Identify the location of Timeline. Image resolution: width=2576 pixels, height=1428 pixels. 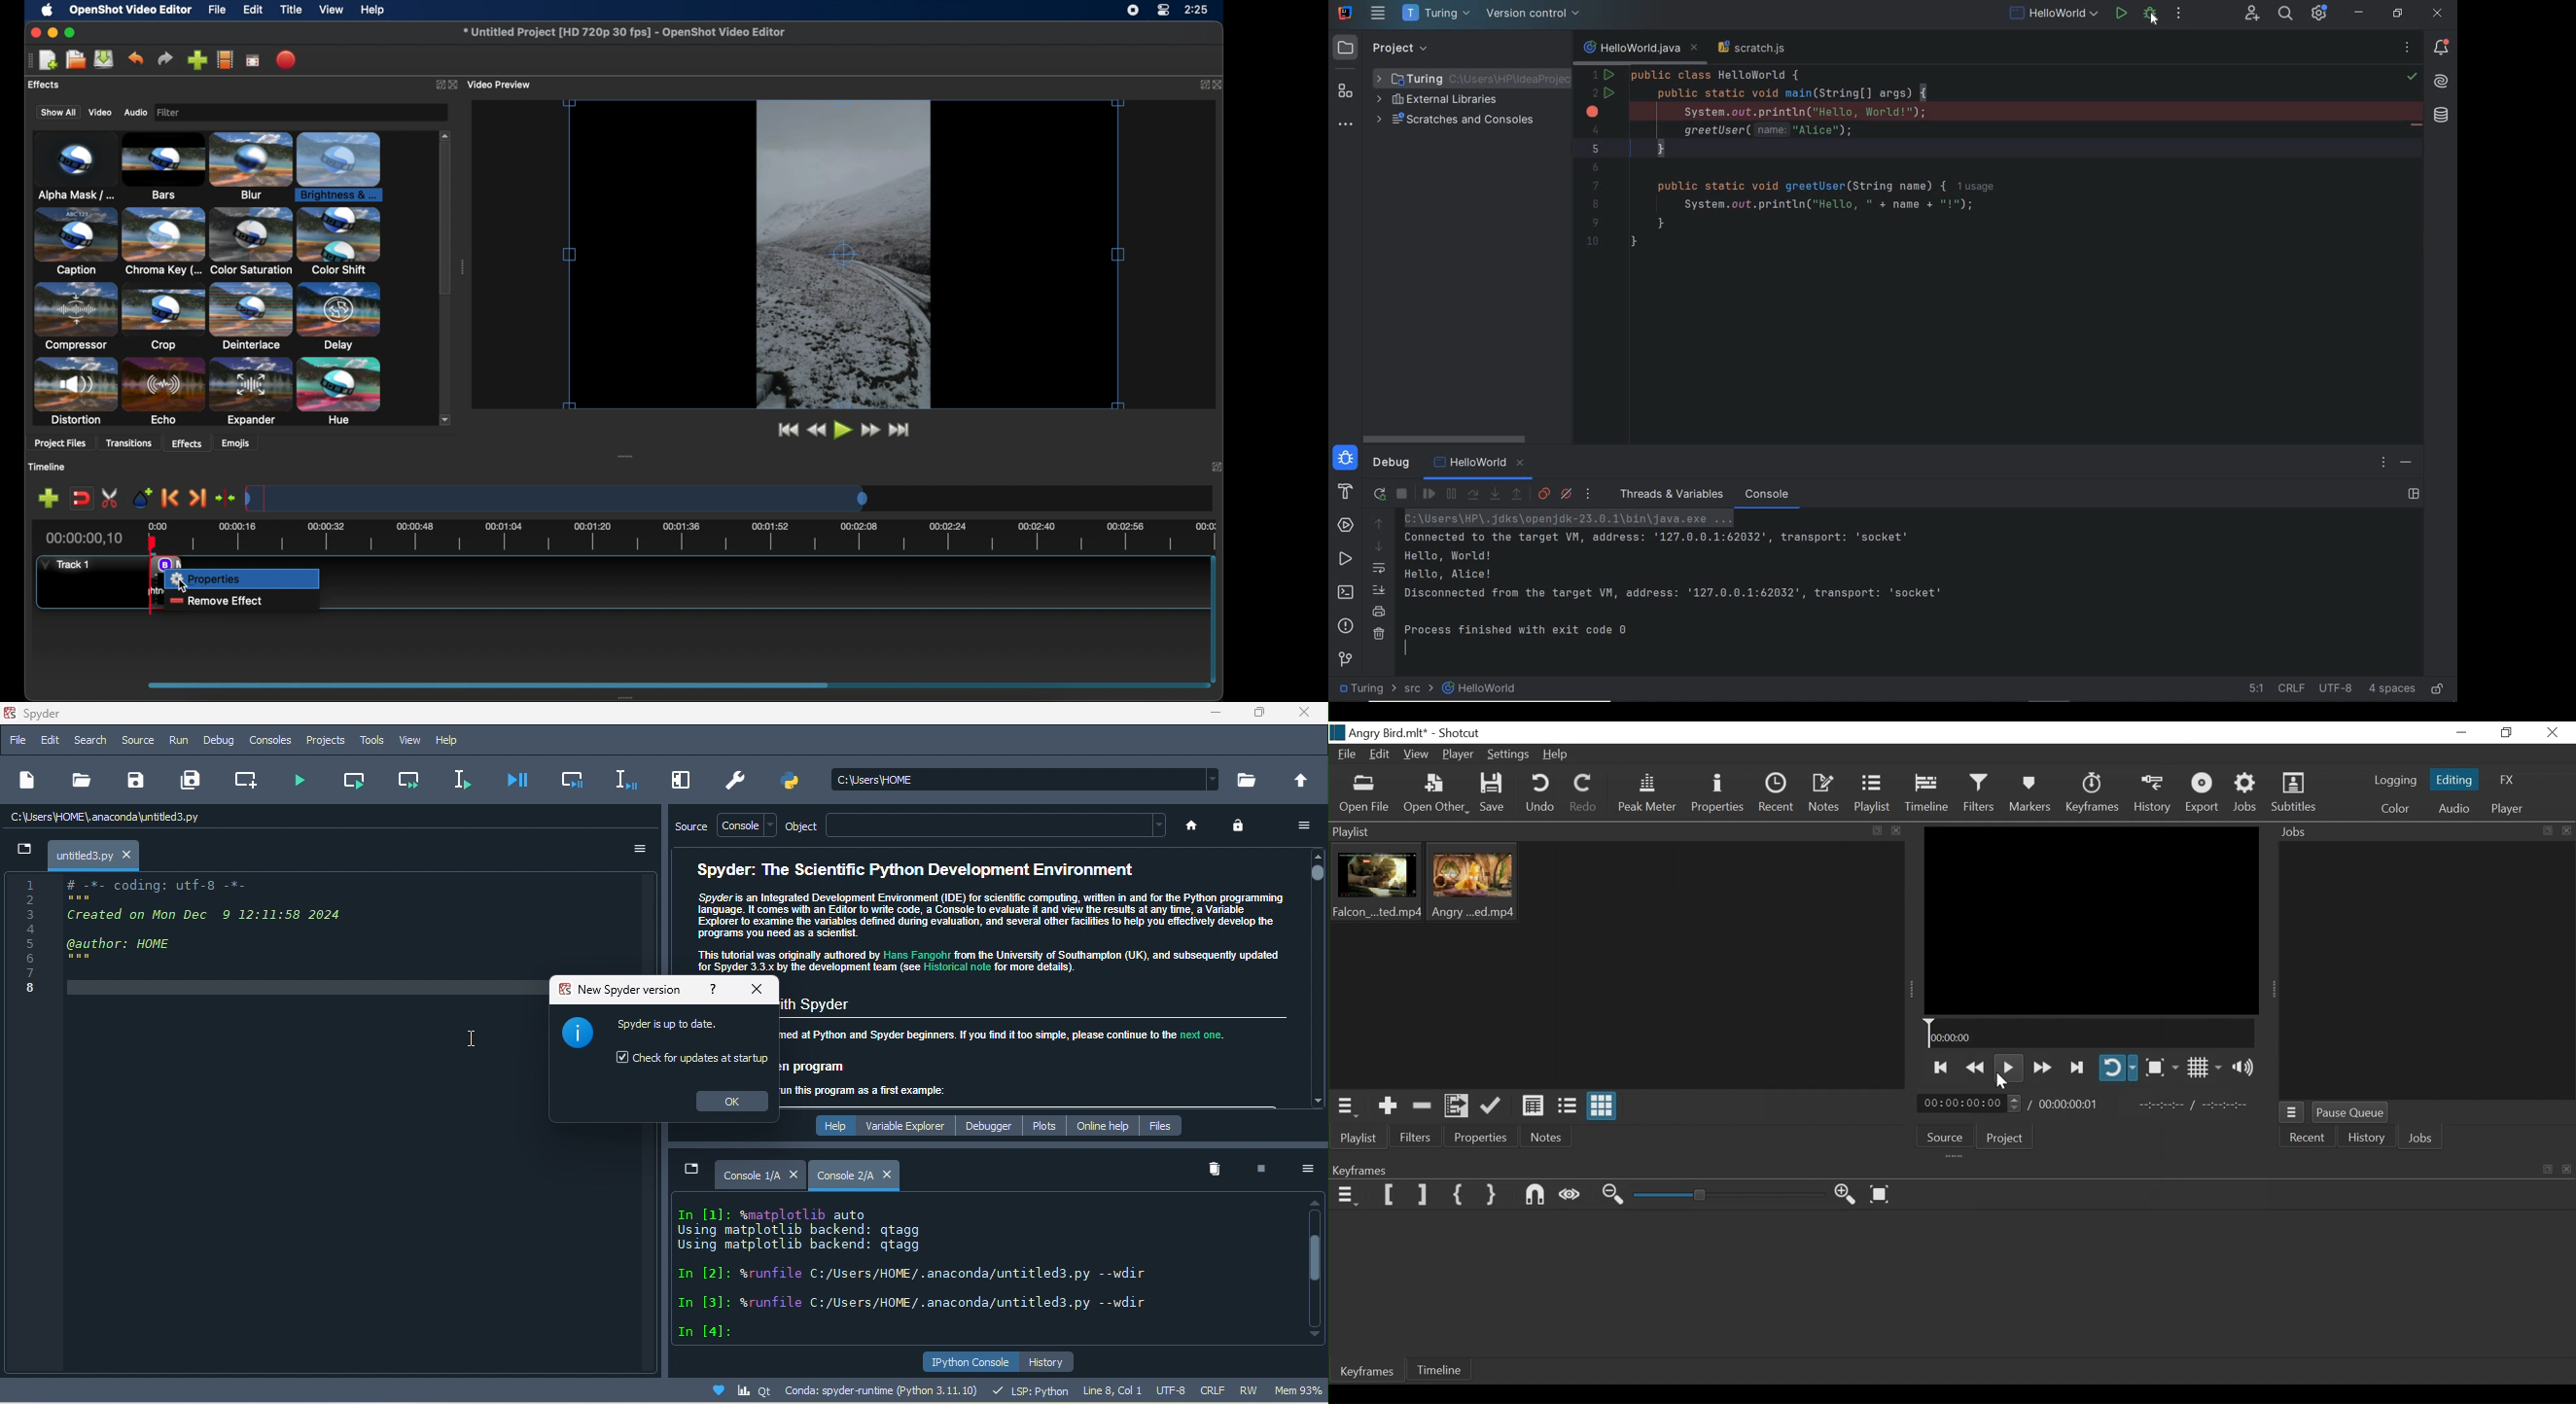
(1440, 1370).